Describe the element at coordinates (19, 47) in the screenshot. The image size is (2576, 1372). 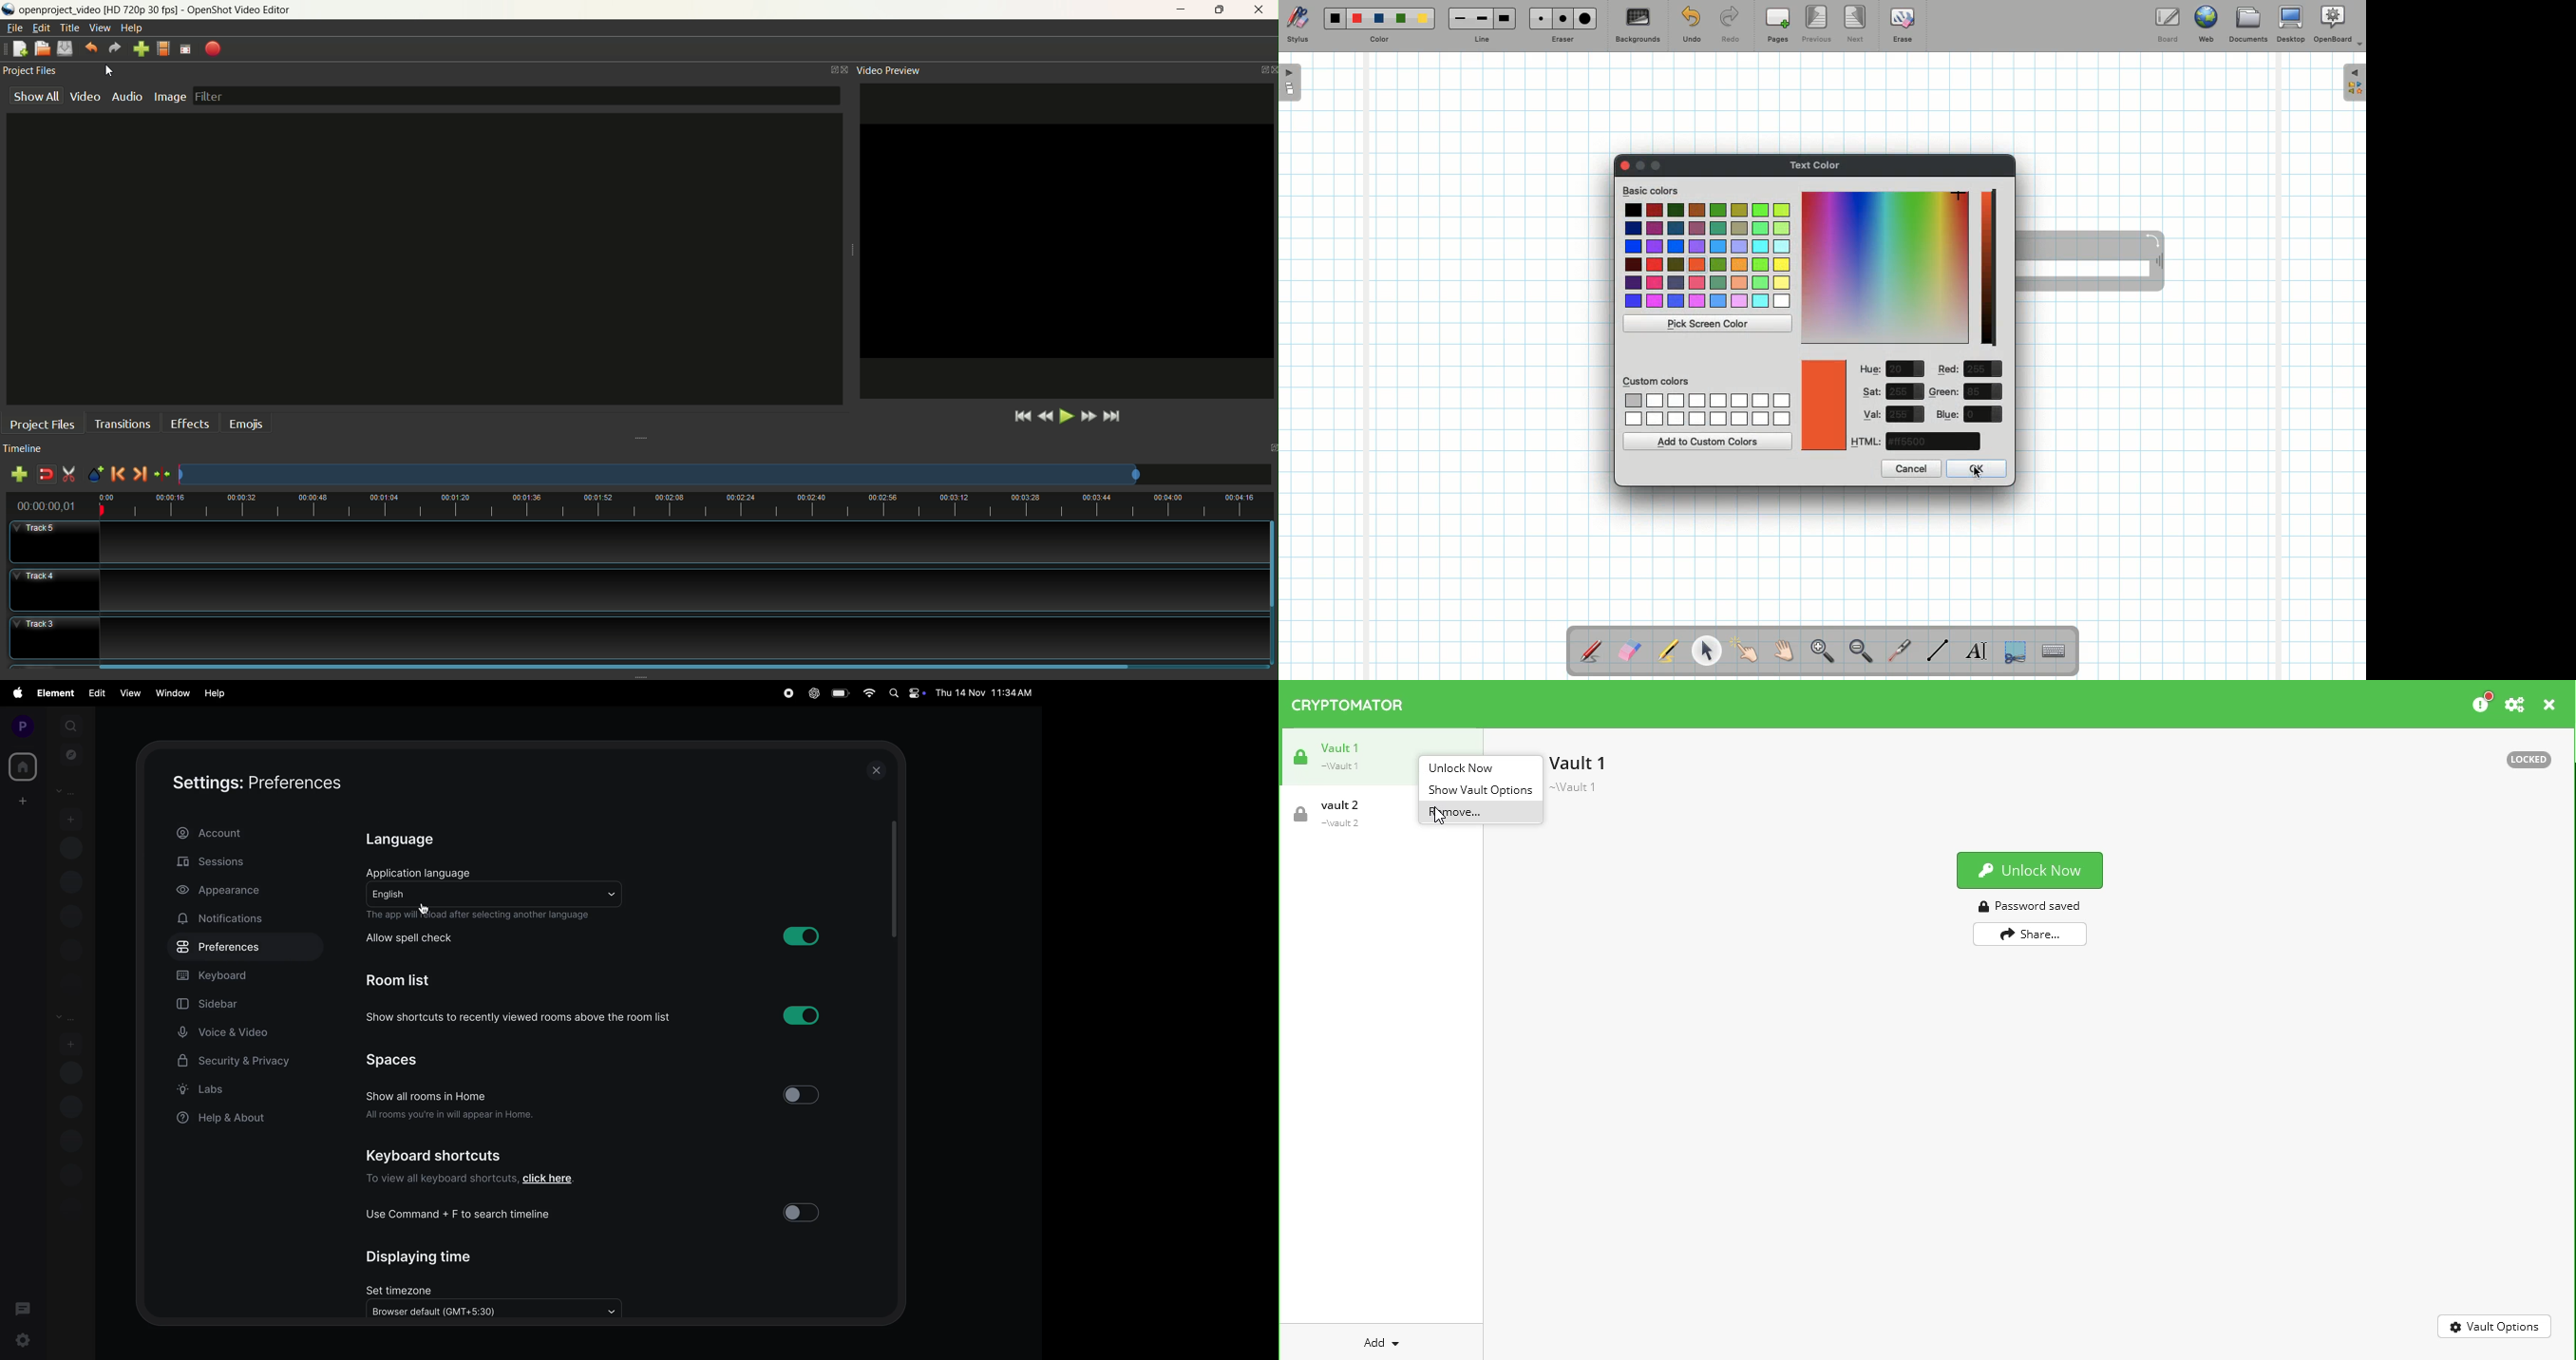
I see `new project` at that location.